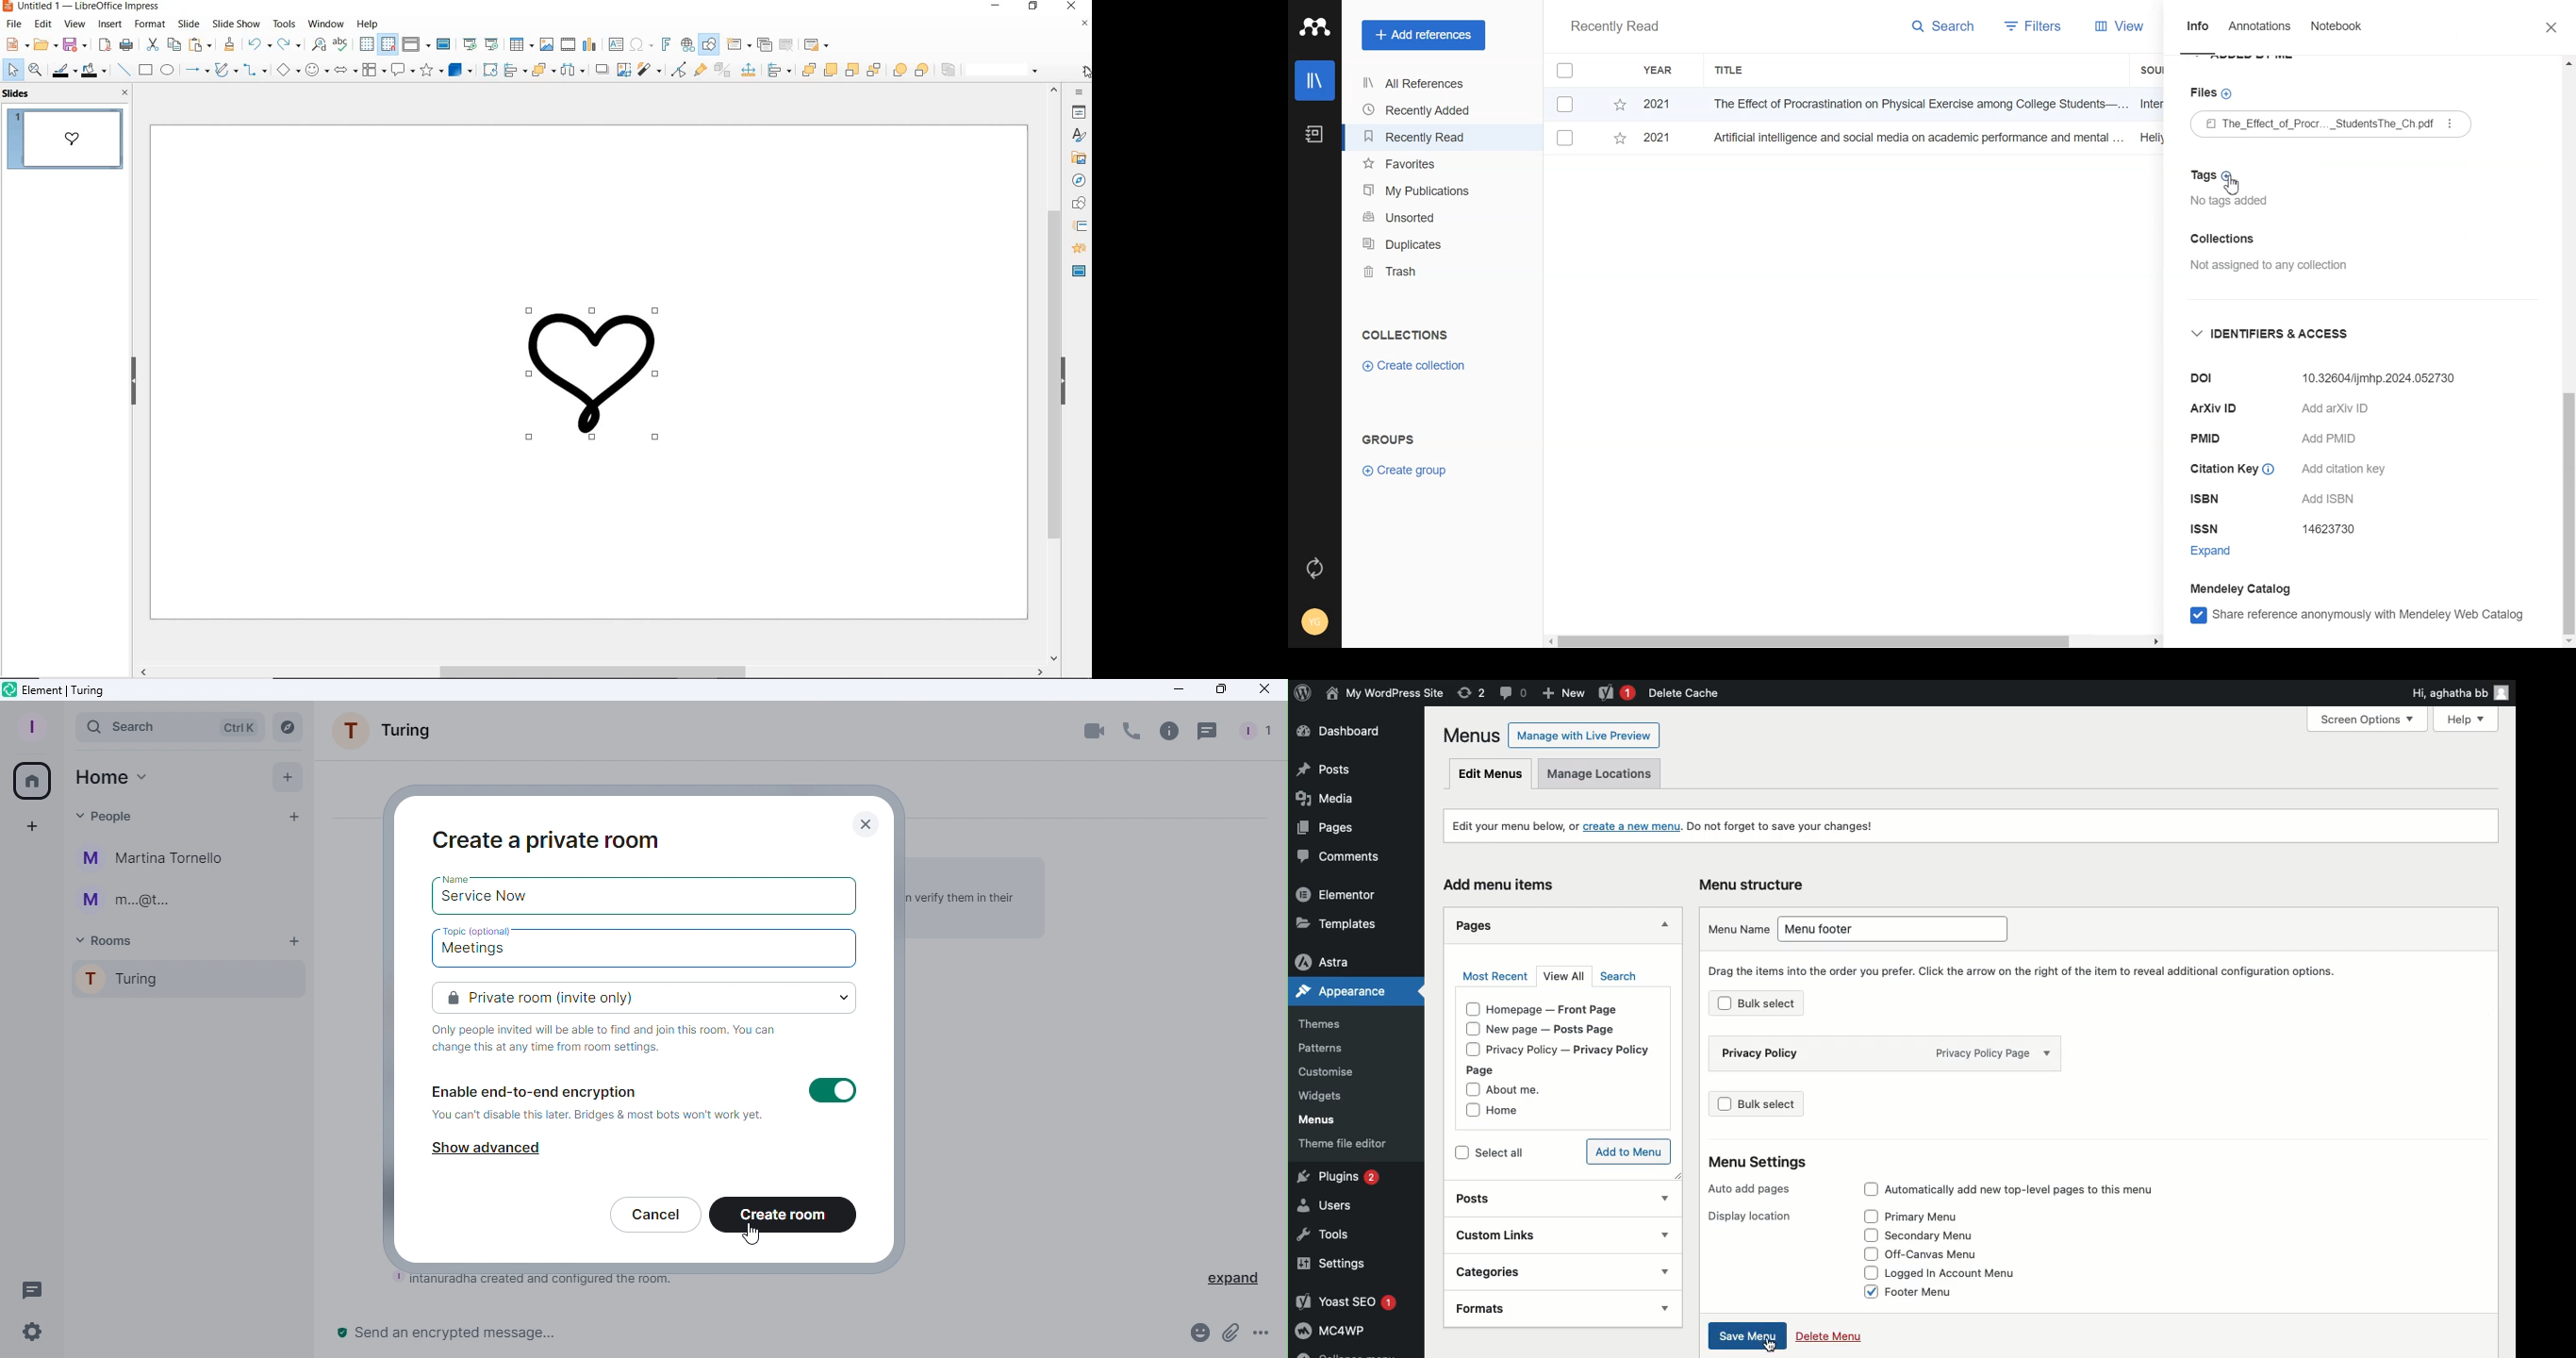  What do you see at coordinates (1864, 1187) in the screenshot?
I see `Check box` at bounding box center [1864, 1187].